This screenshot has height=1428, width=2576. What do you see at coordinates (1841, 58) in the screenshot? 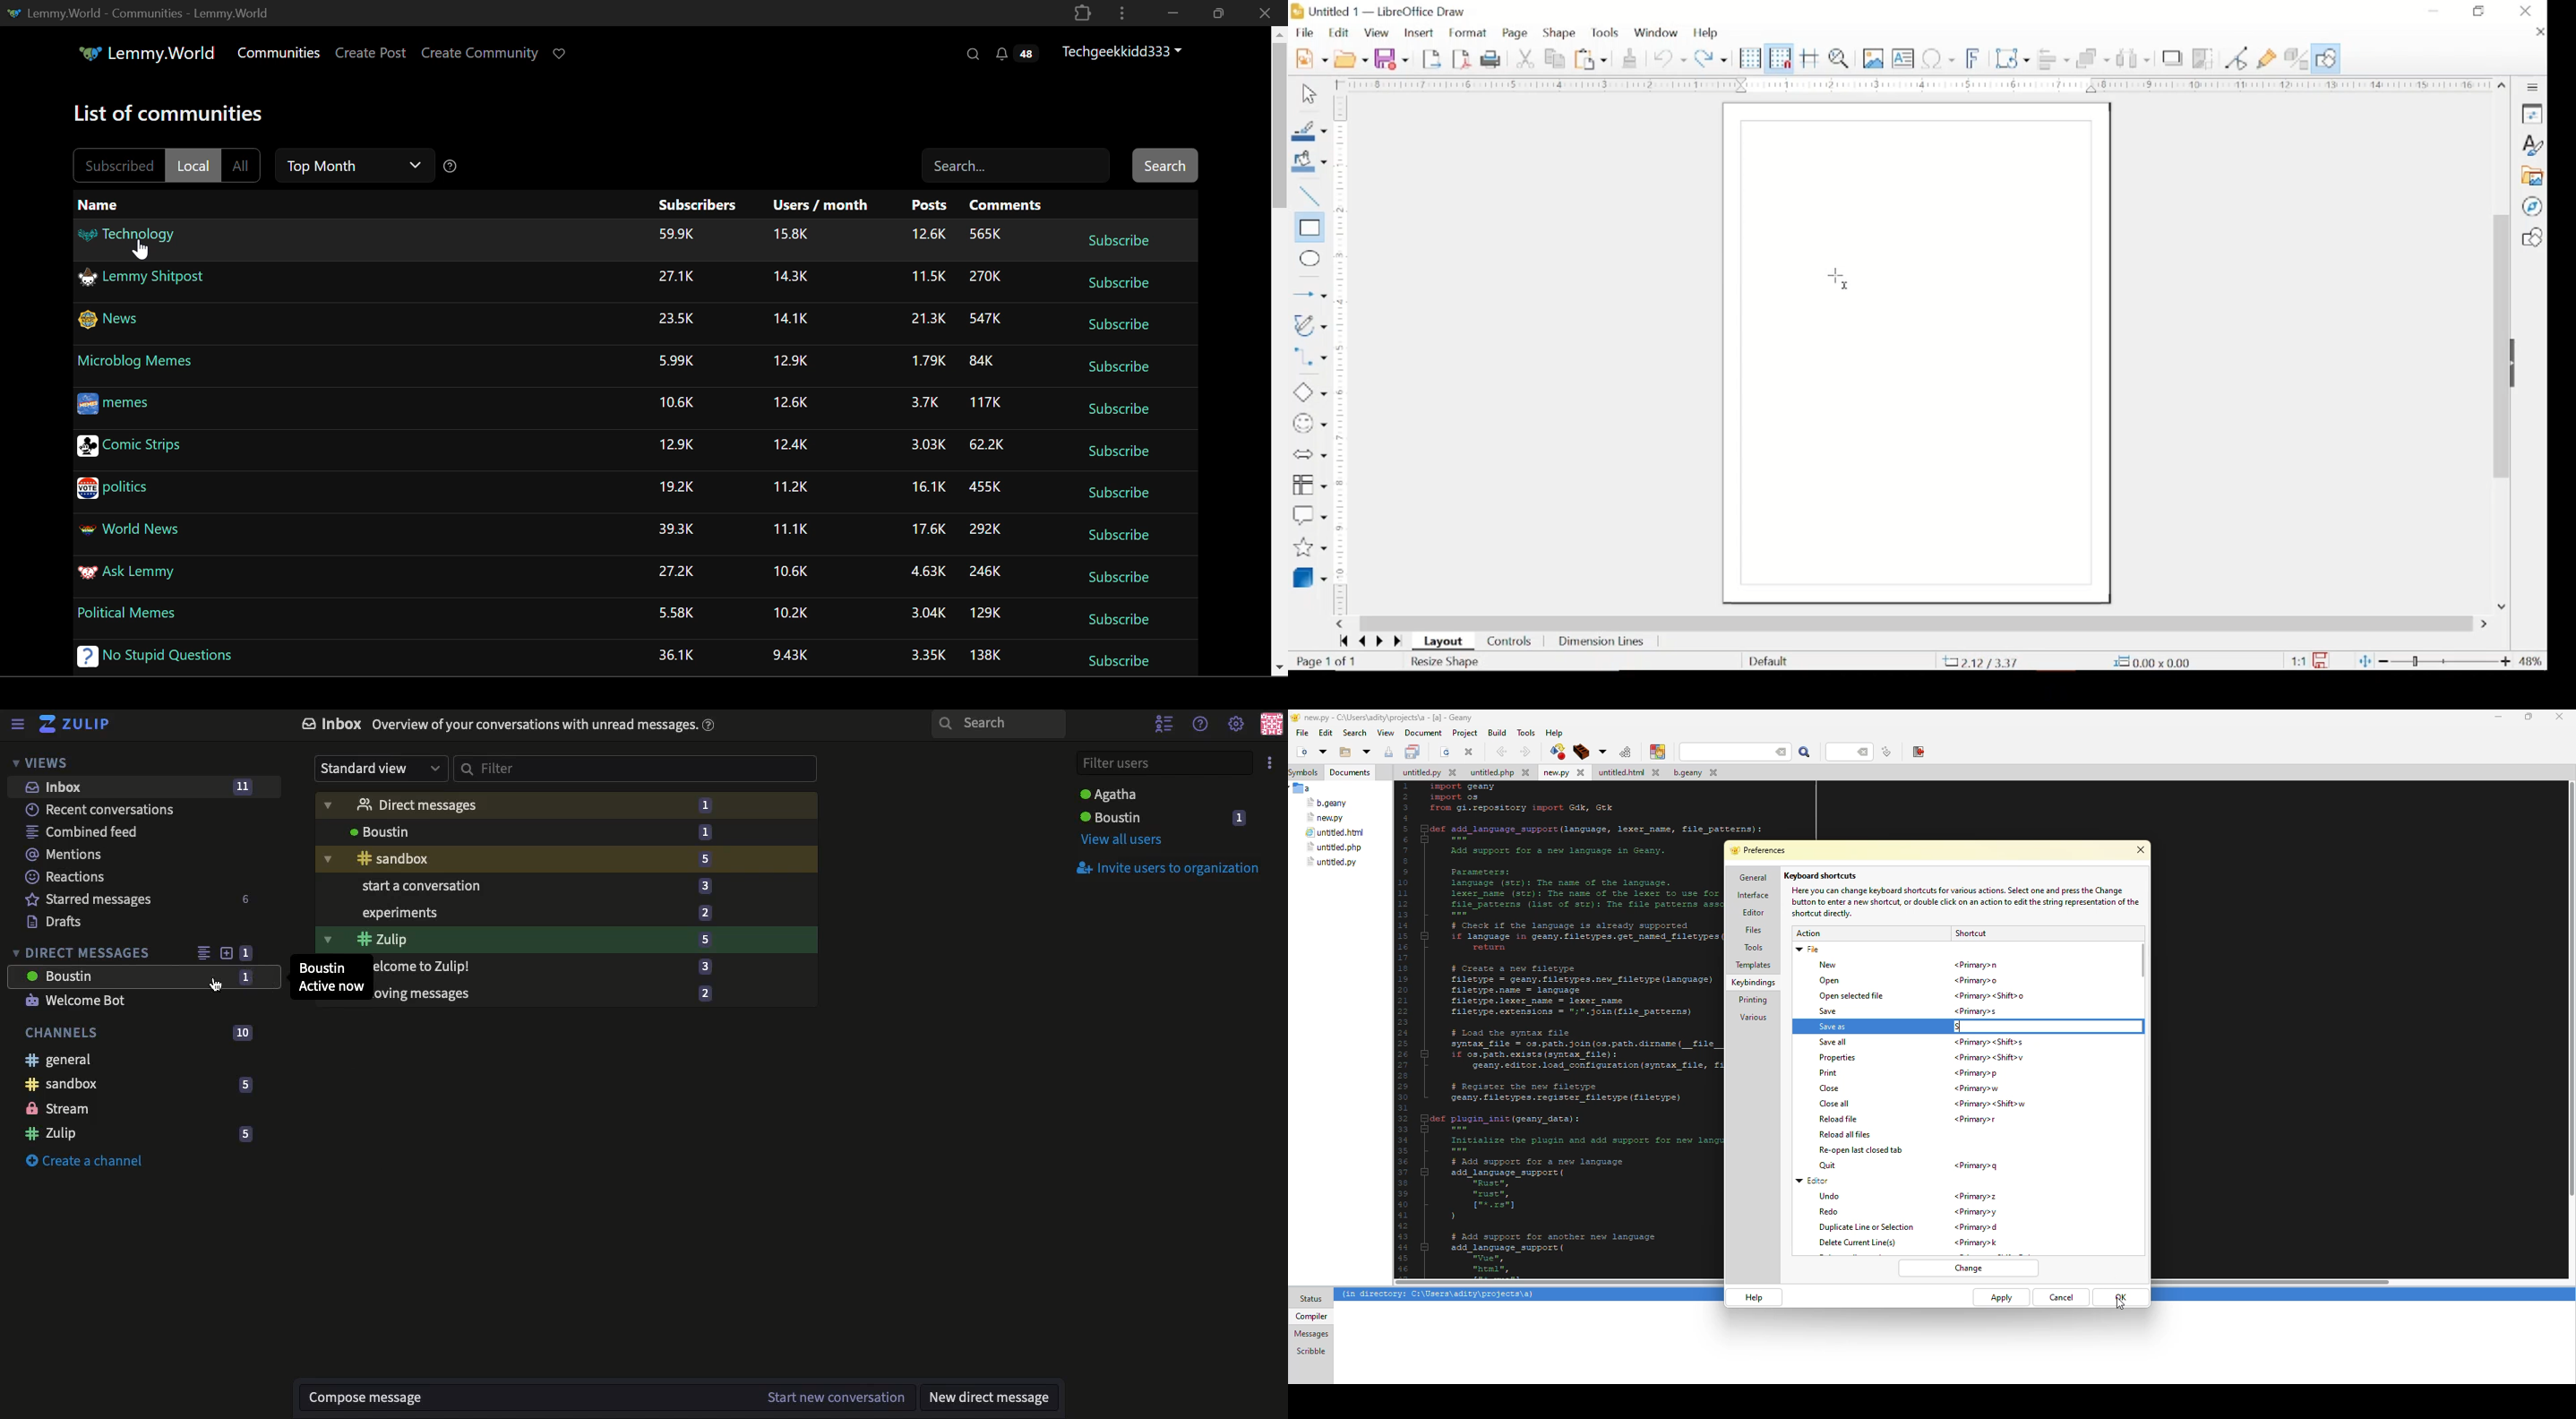
I see `zoom and pan` at bounding box center [1841, 58].